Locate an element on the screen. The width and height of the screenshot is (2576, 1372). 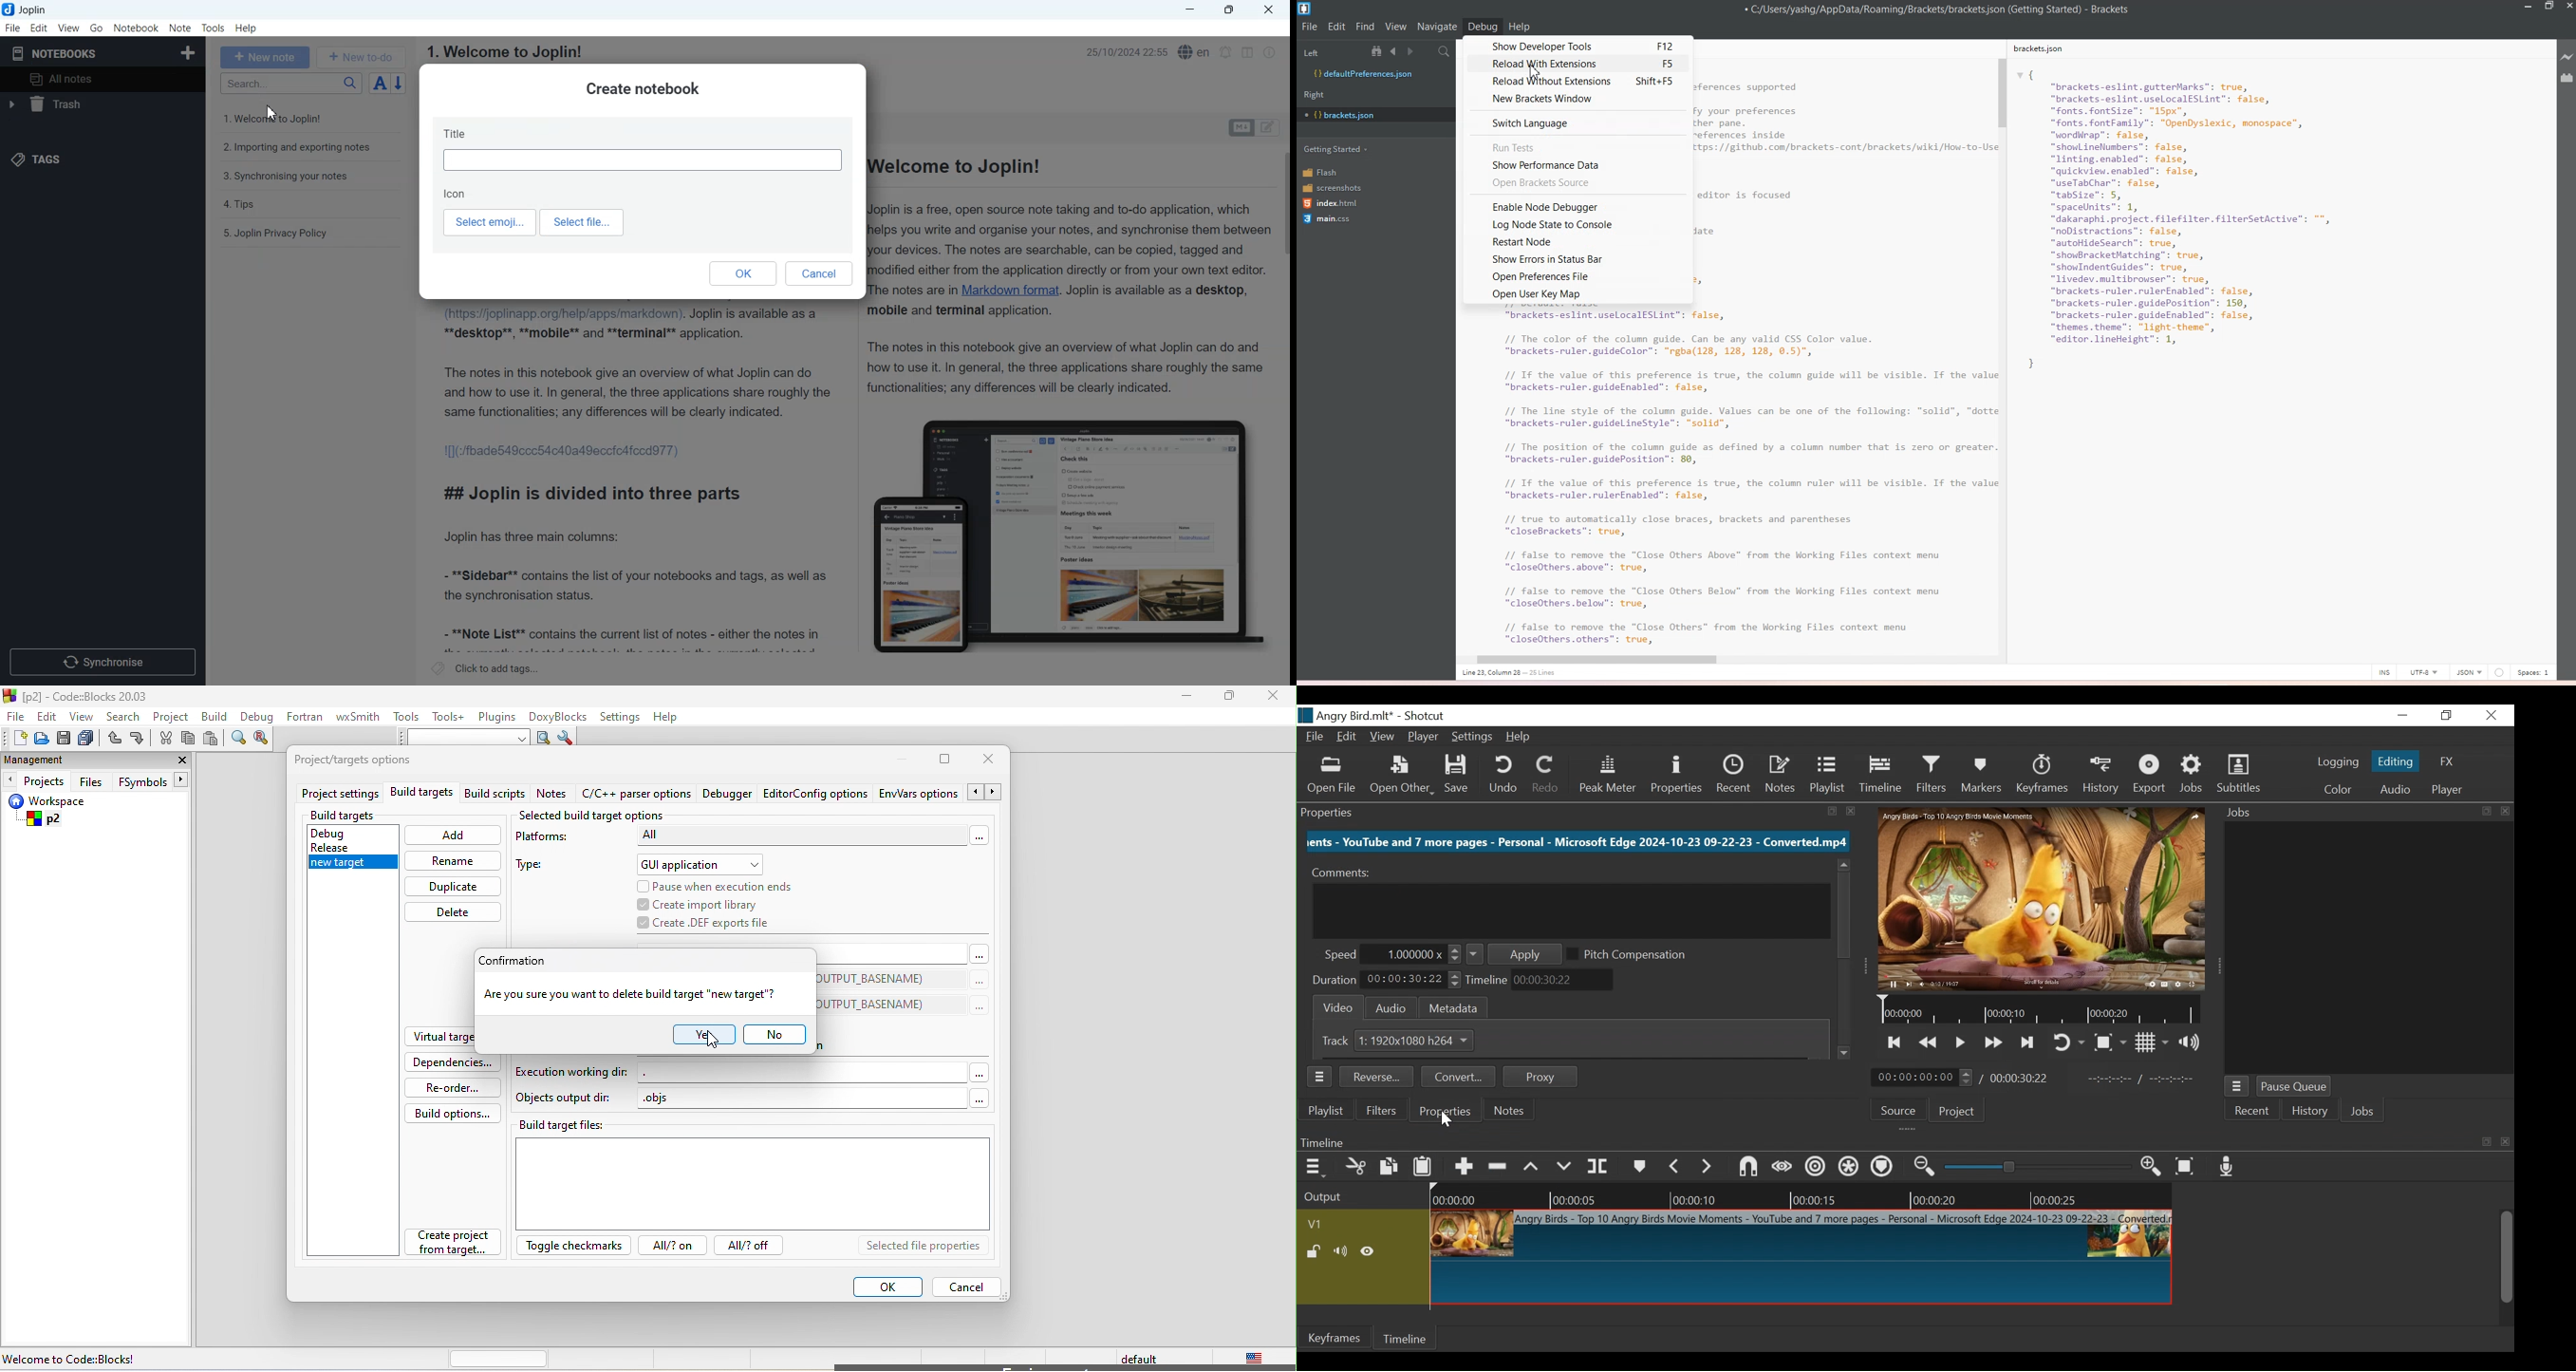
run tests is located at coordinates (1579, 146).